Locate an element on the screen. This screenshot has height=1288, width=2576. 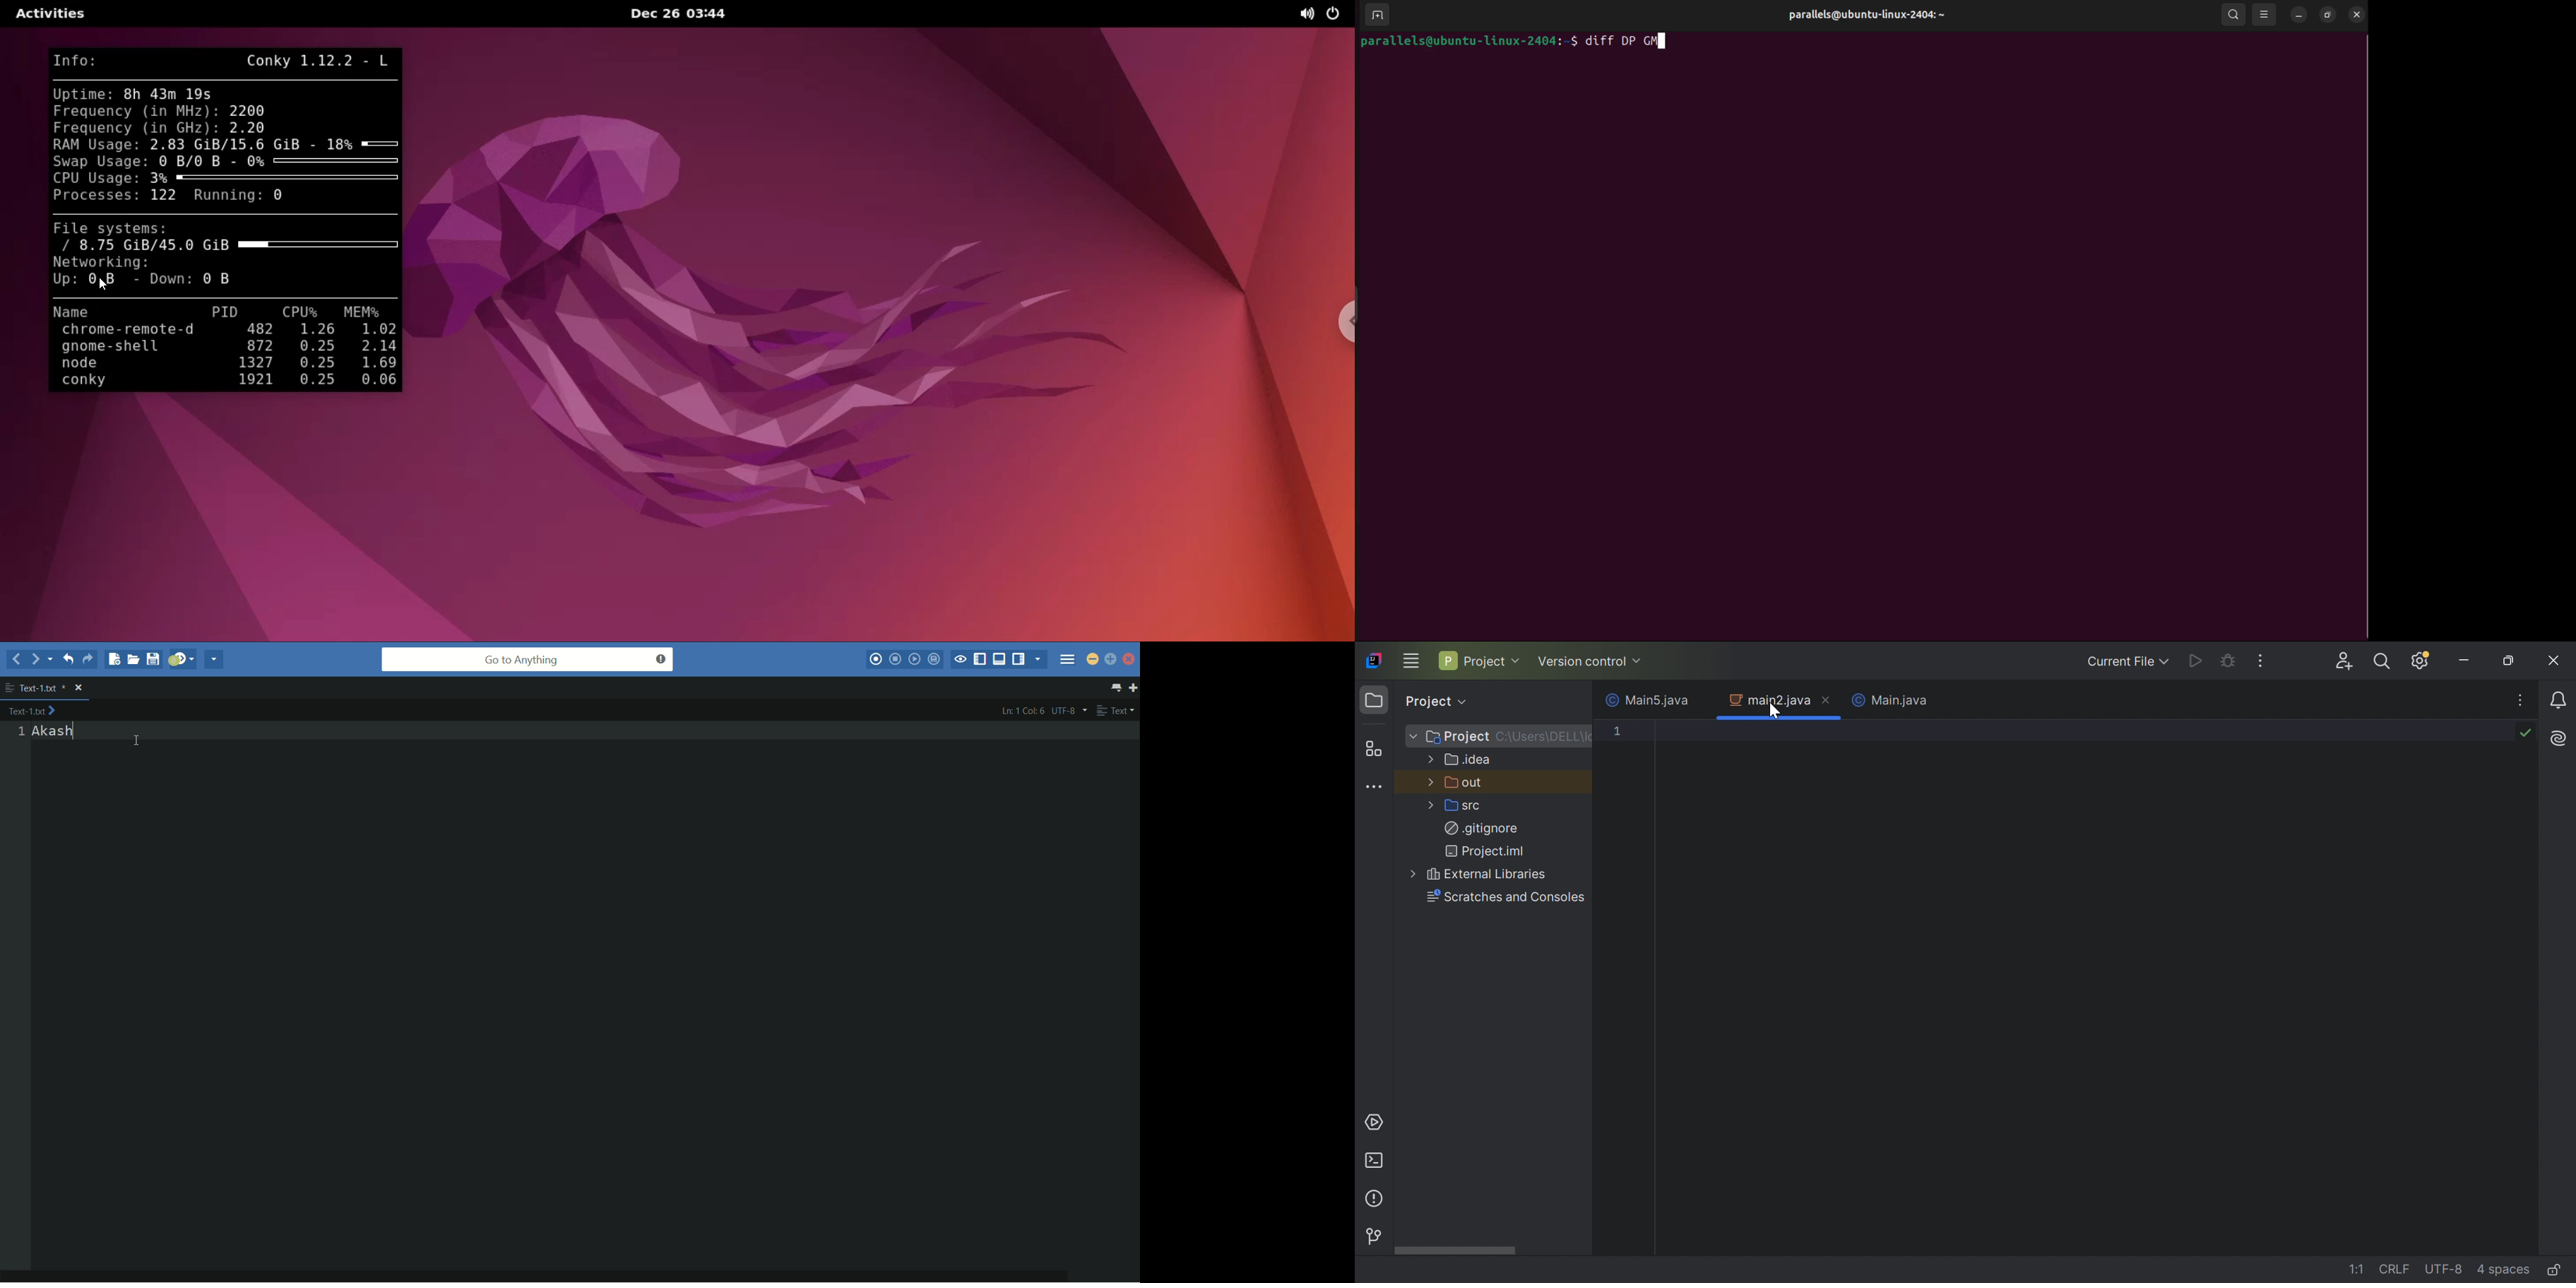
menu is located at coordinates (1068, 659).